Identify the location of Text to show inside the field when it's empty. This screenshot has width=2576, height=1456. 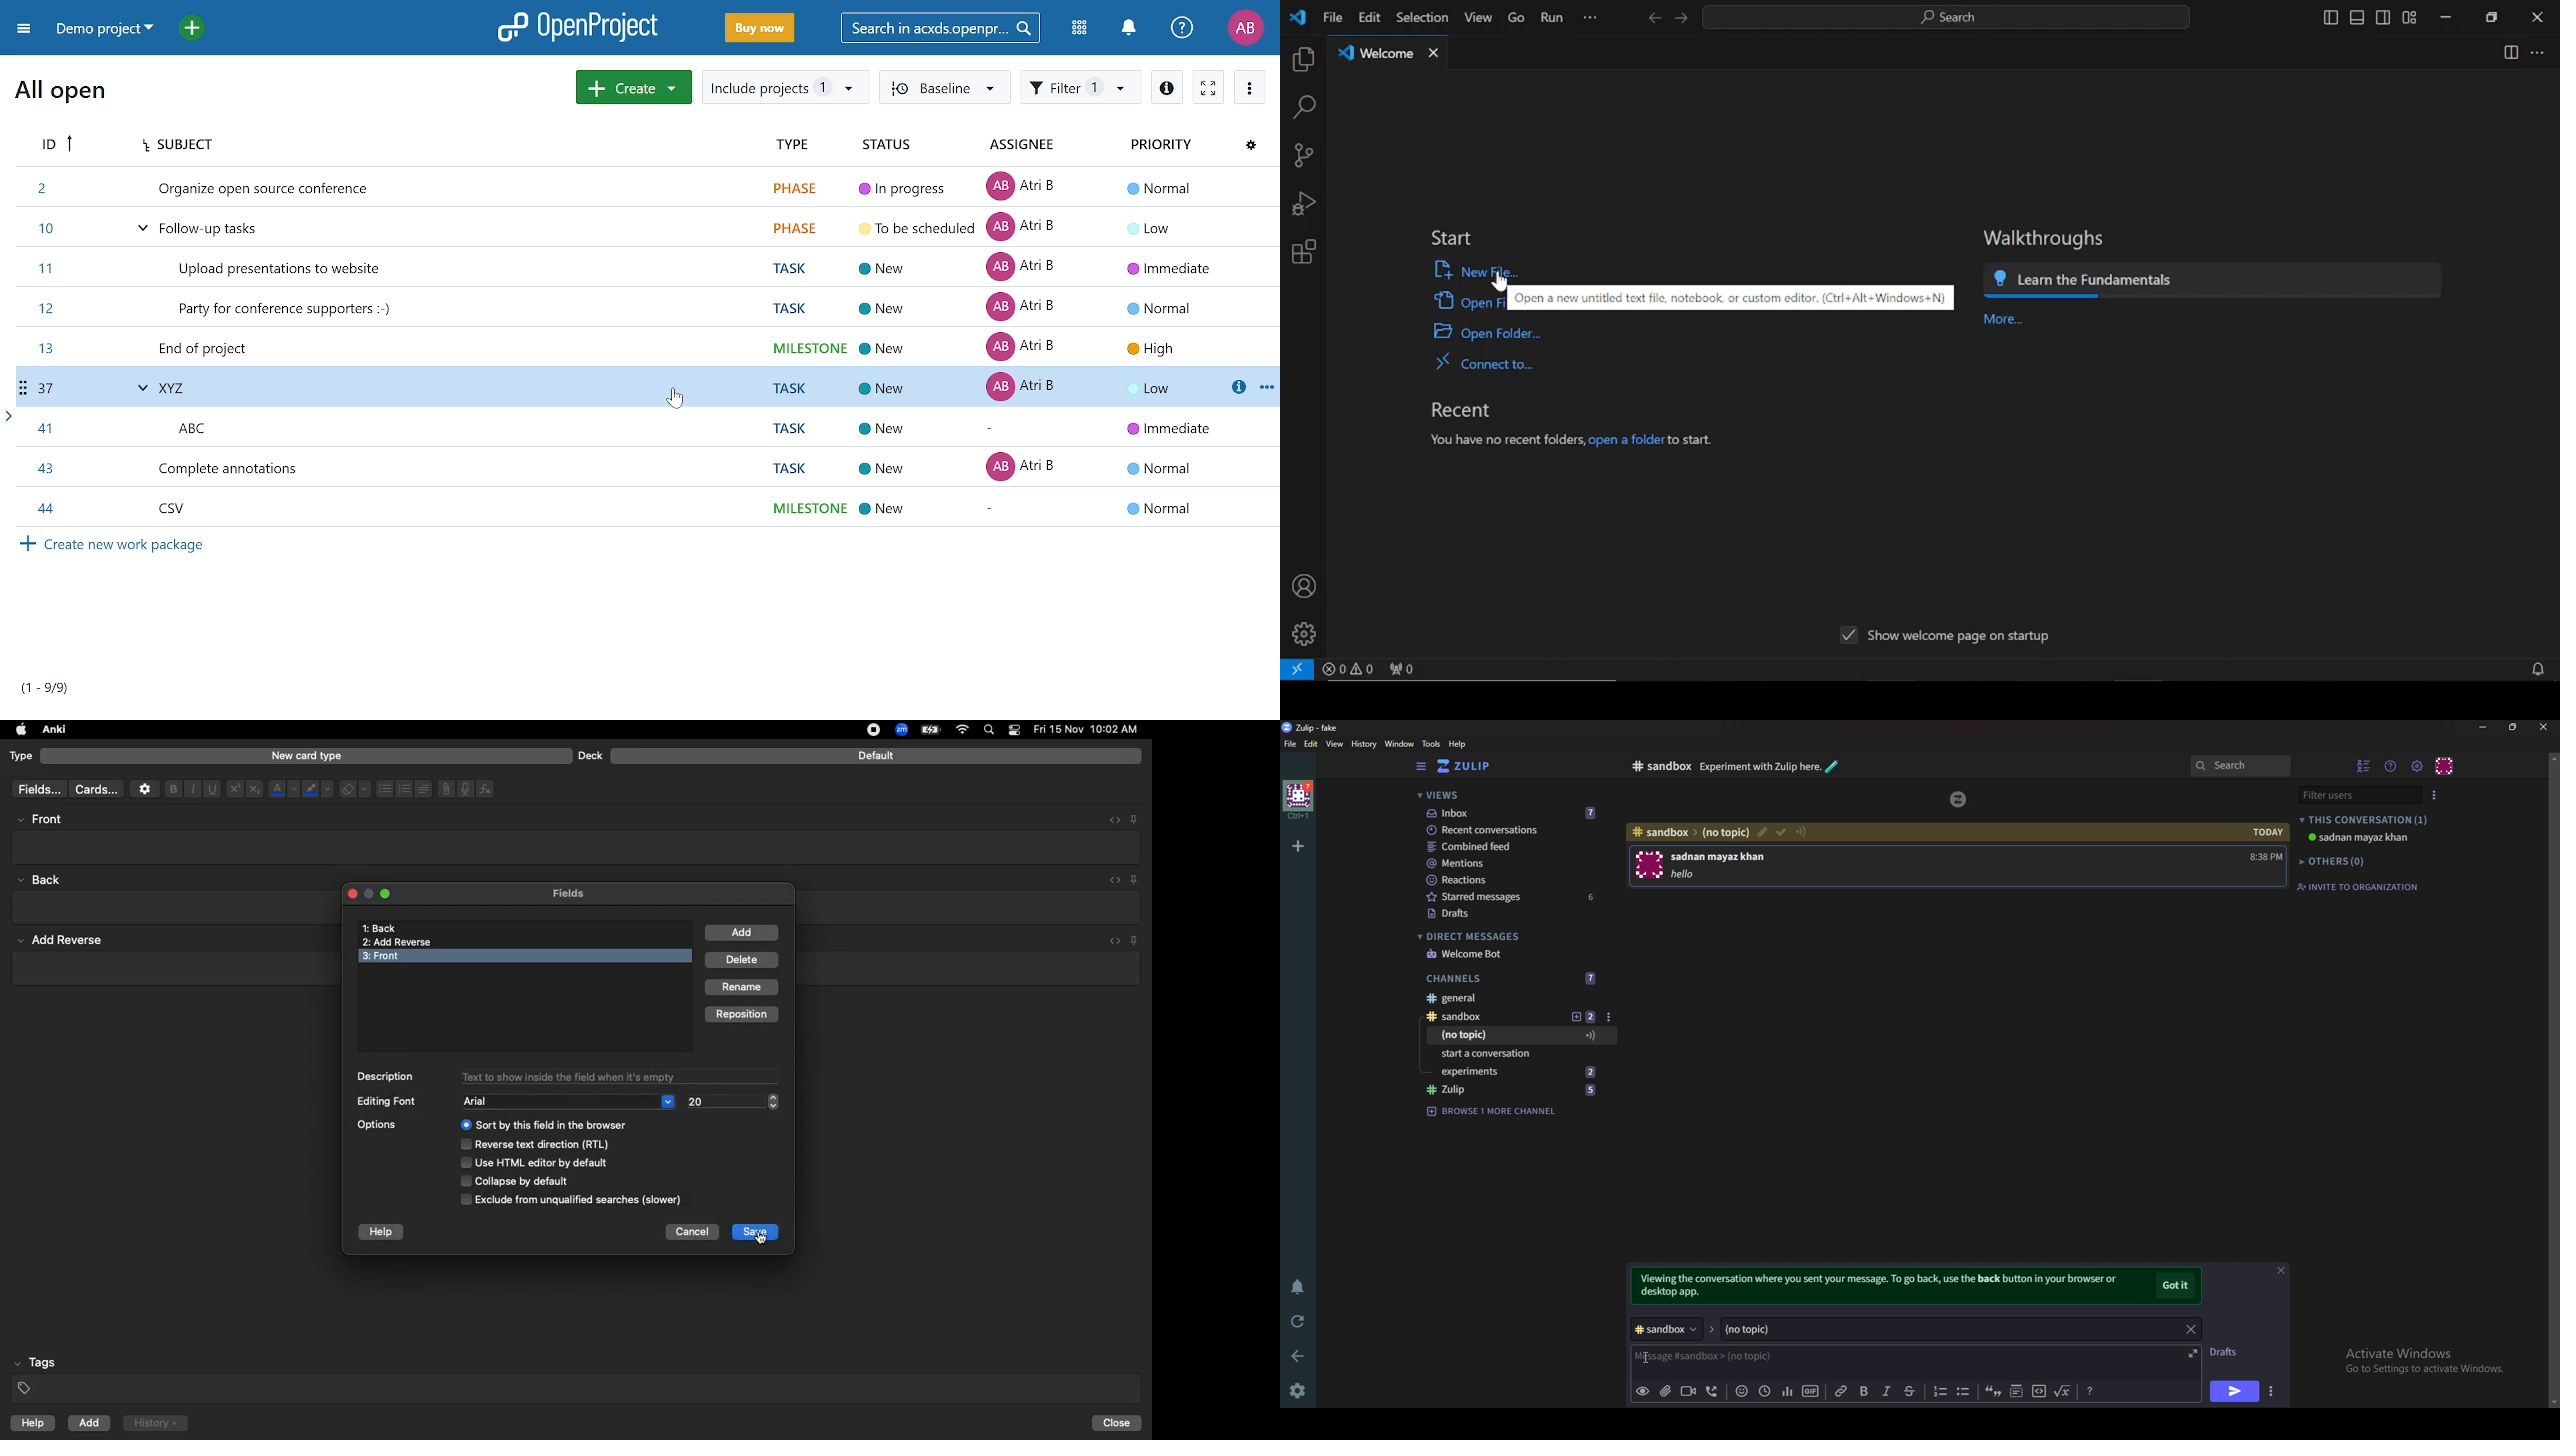
(618, 1077).